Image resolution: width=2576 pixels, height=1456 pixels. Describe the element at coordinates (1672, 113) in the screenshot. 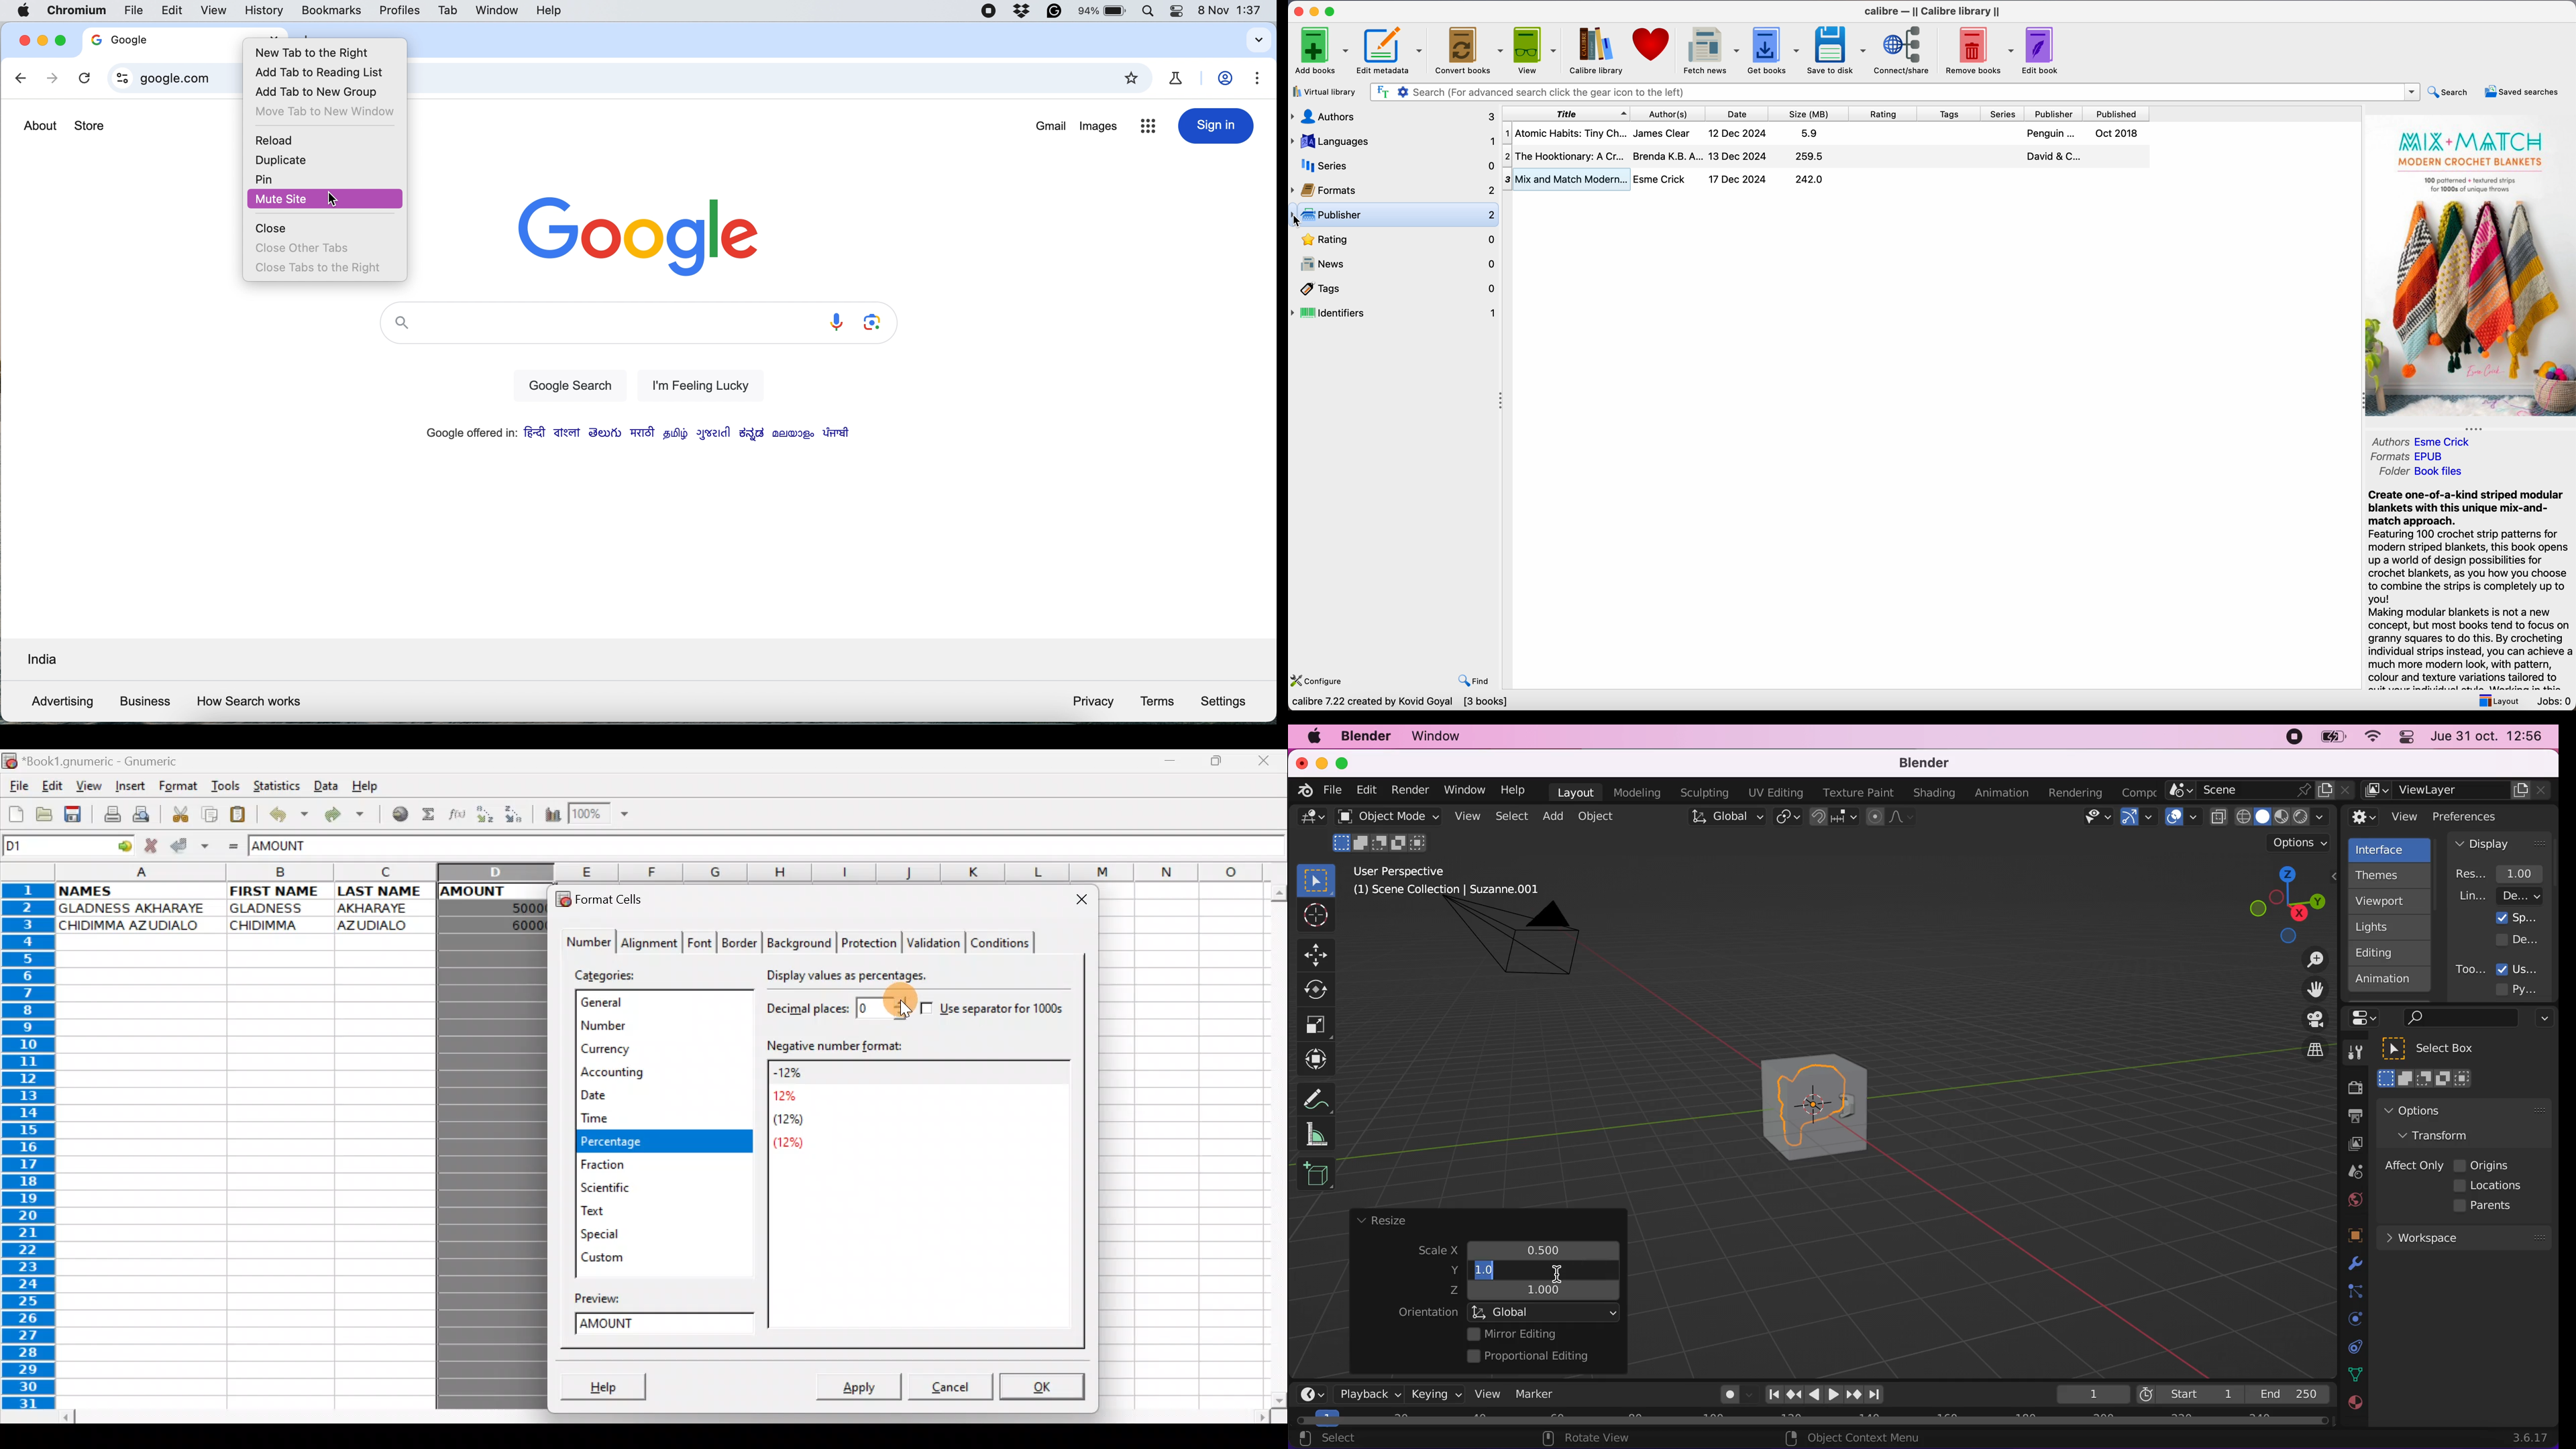

I see `author(s)` at that location.